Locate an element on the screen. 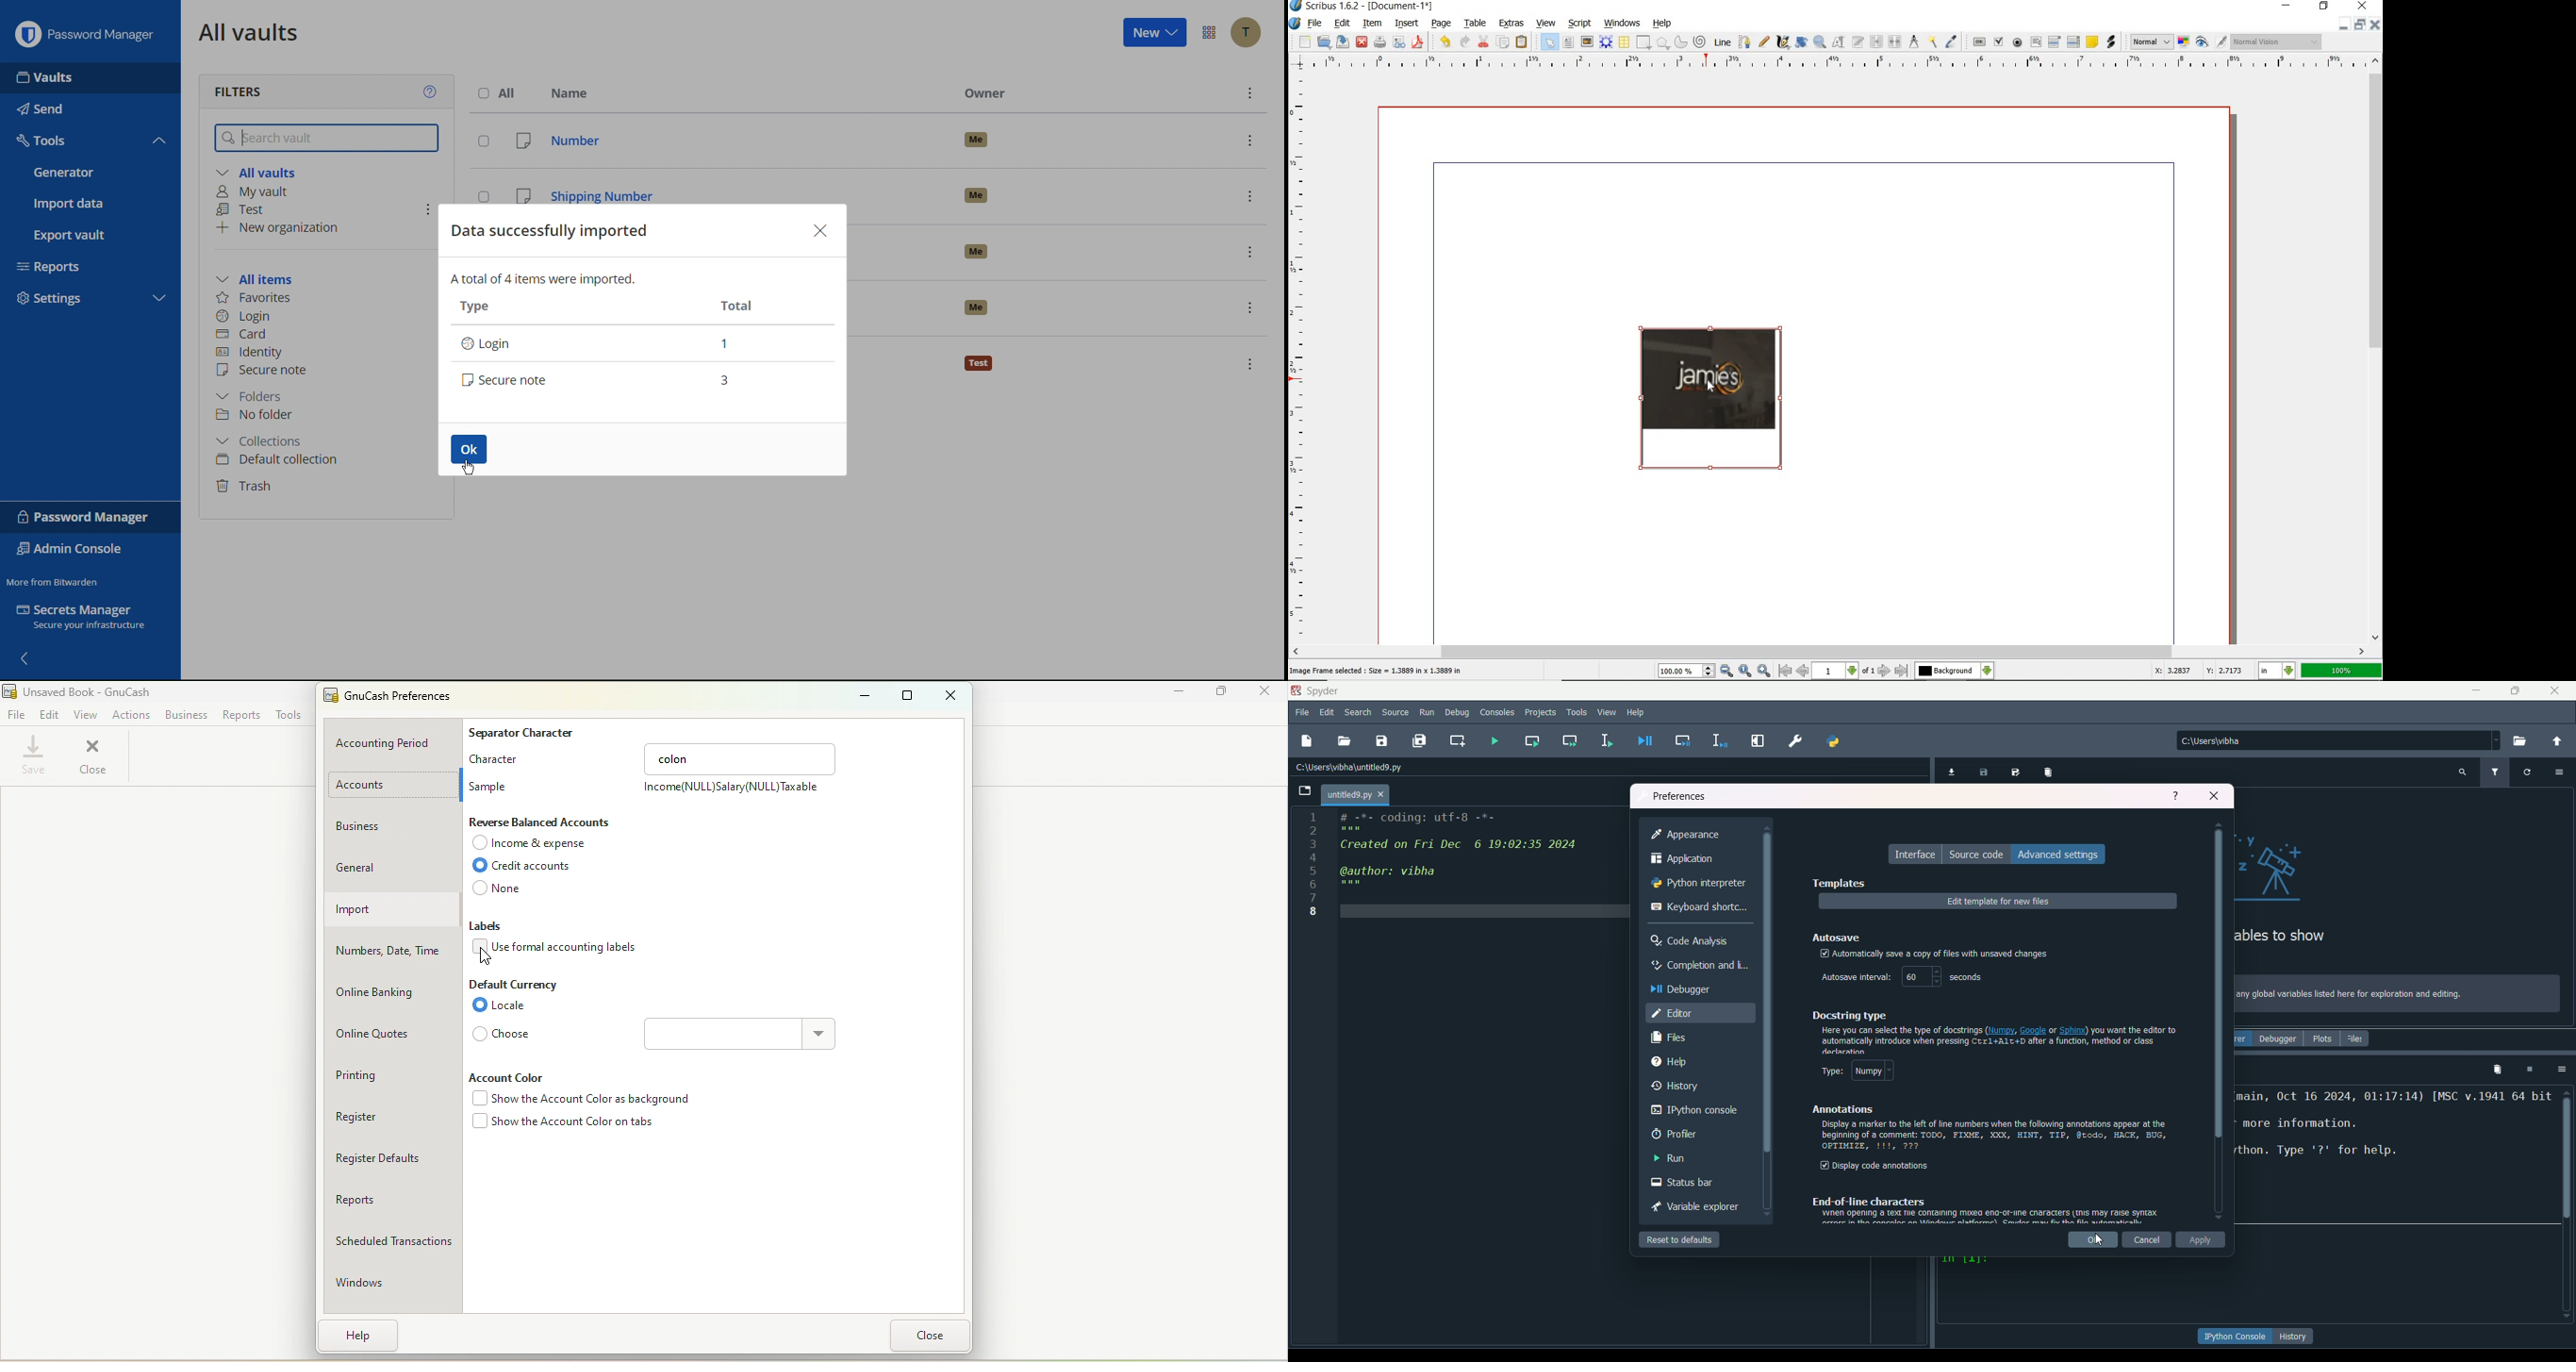 Image resolution: width=2576 pixels, height=1372 pixels. Bezier curve is located at coordinates (1745, 42).